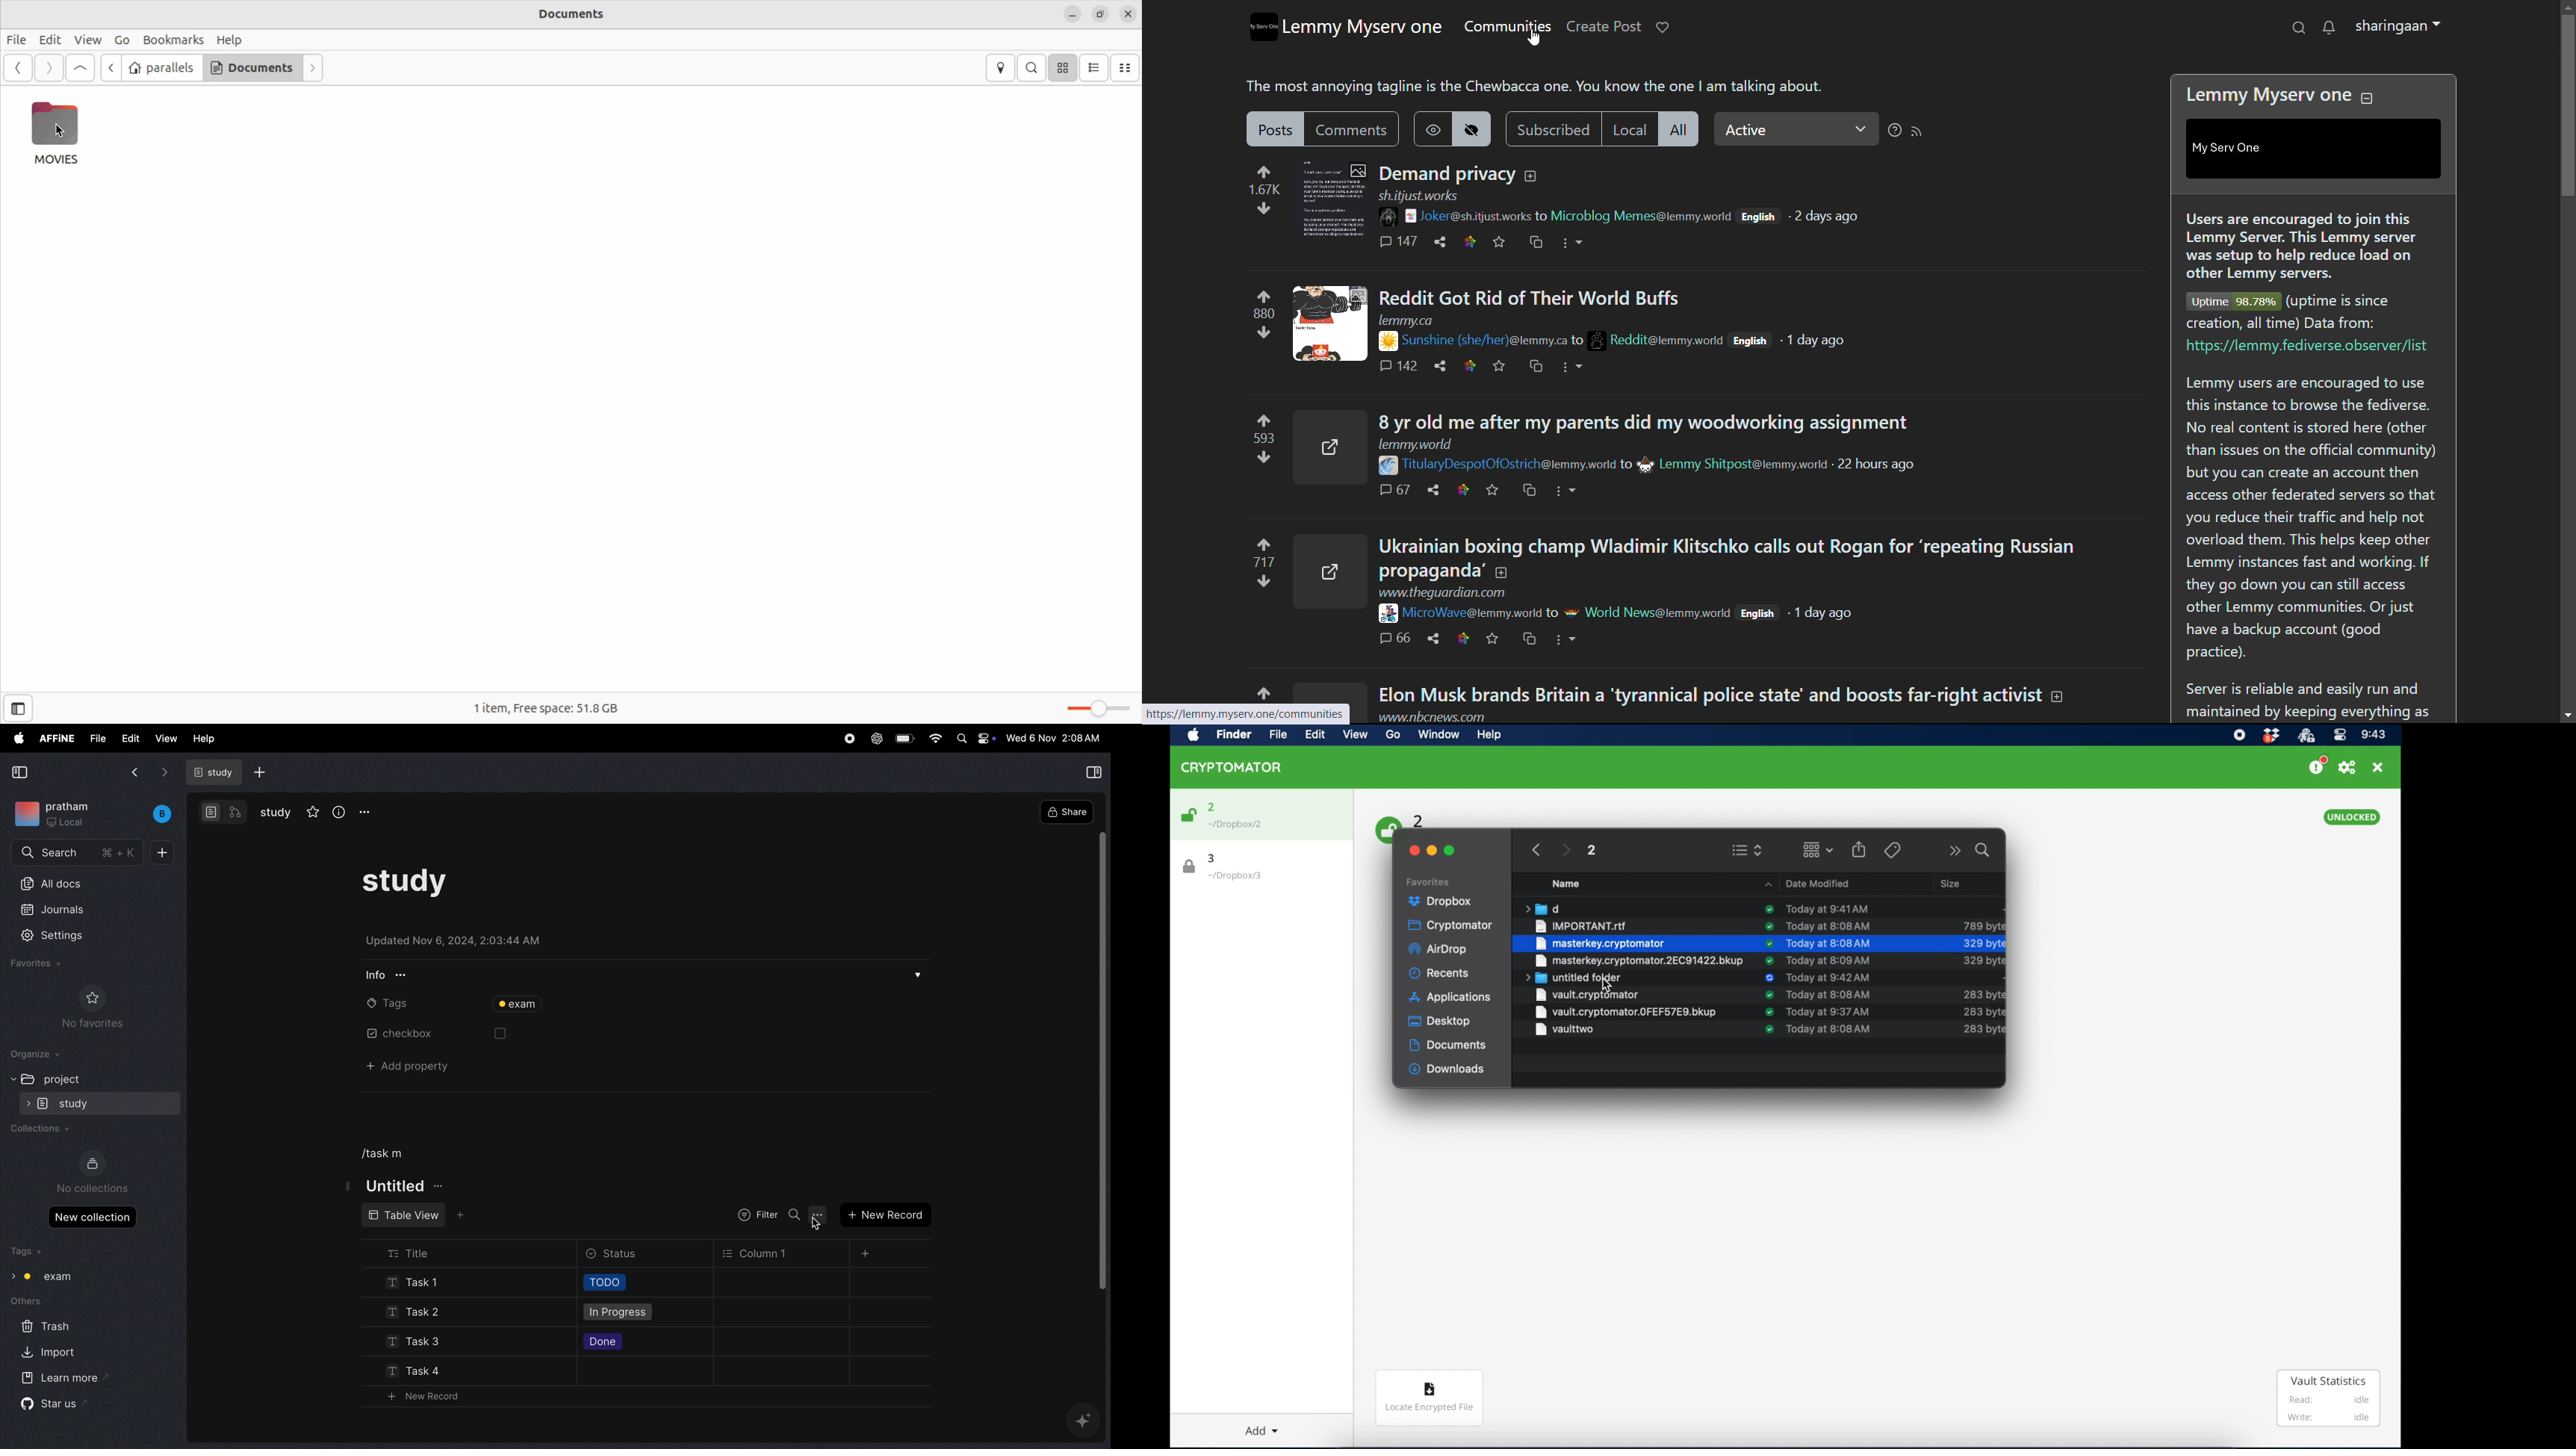 This screenshot has height=1456, width=2576. Describe the element at coordinates (1769, 909) in the screenshot. I see `sync` at that location.